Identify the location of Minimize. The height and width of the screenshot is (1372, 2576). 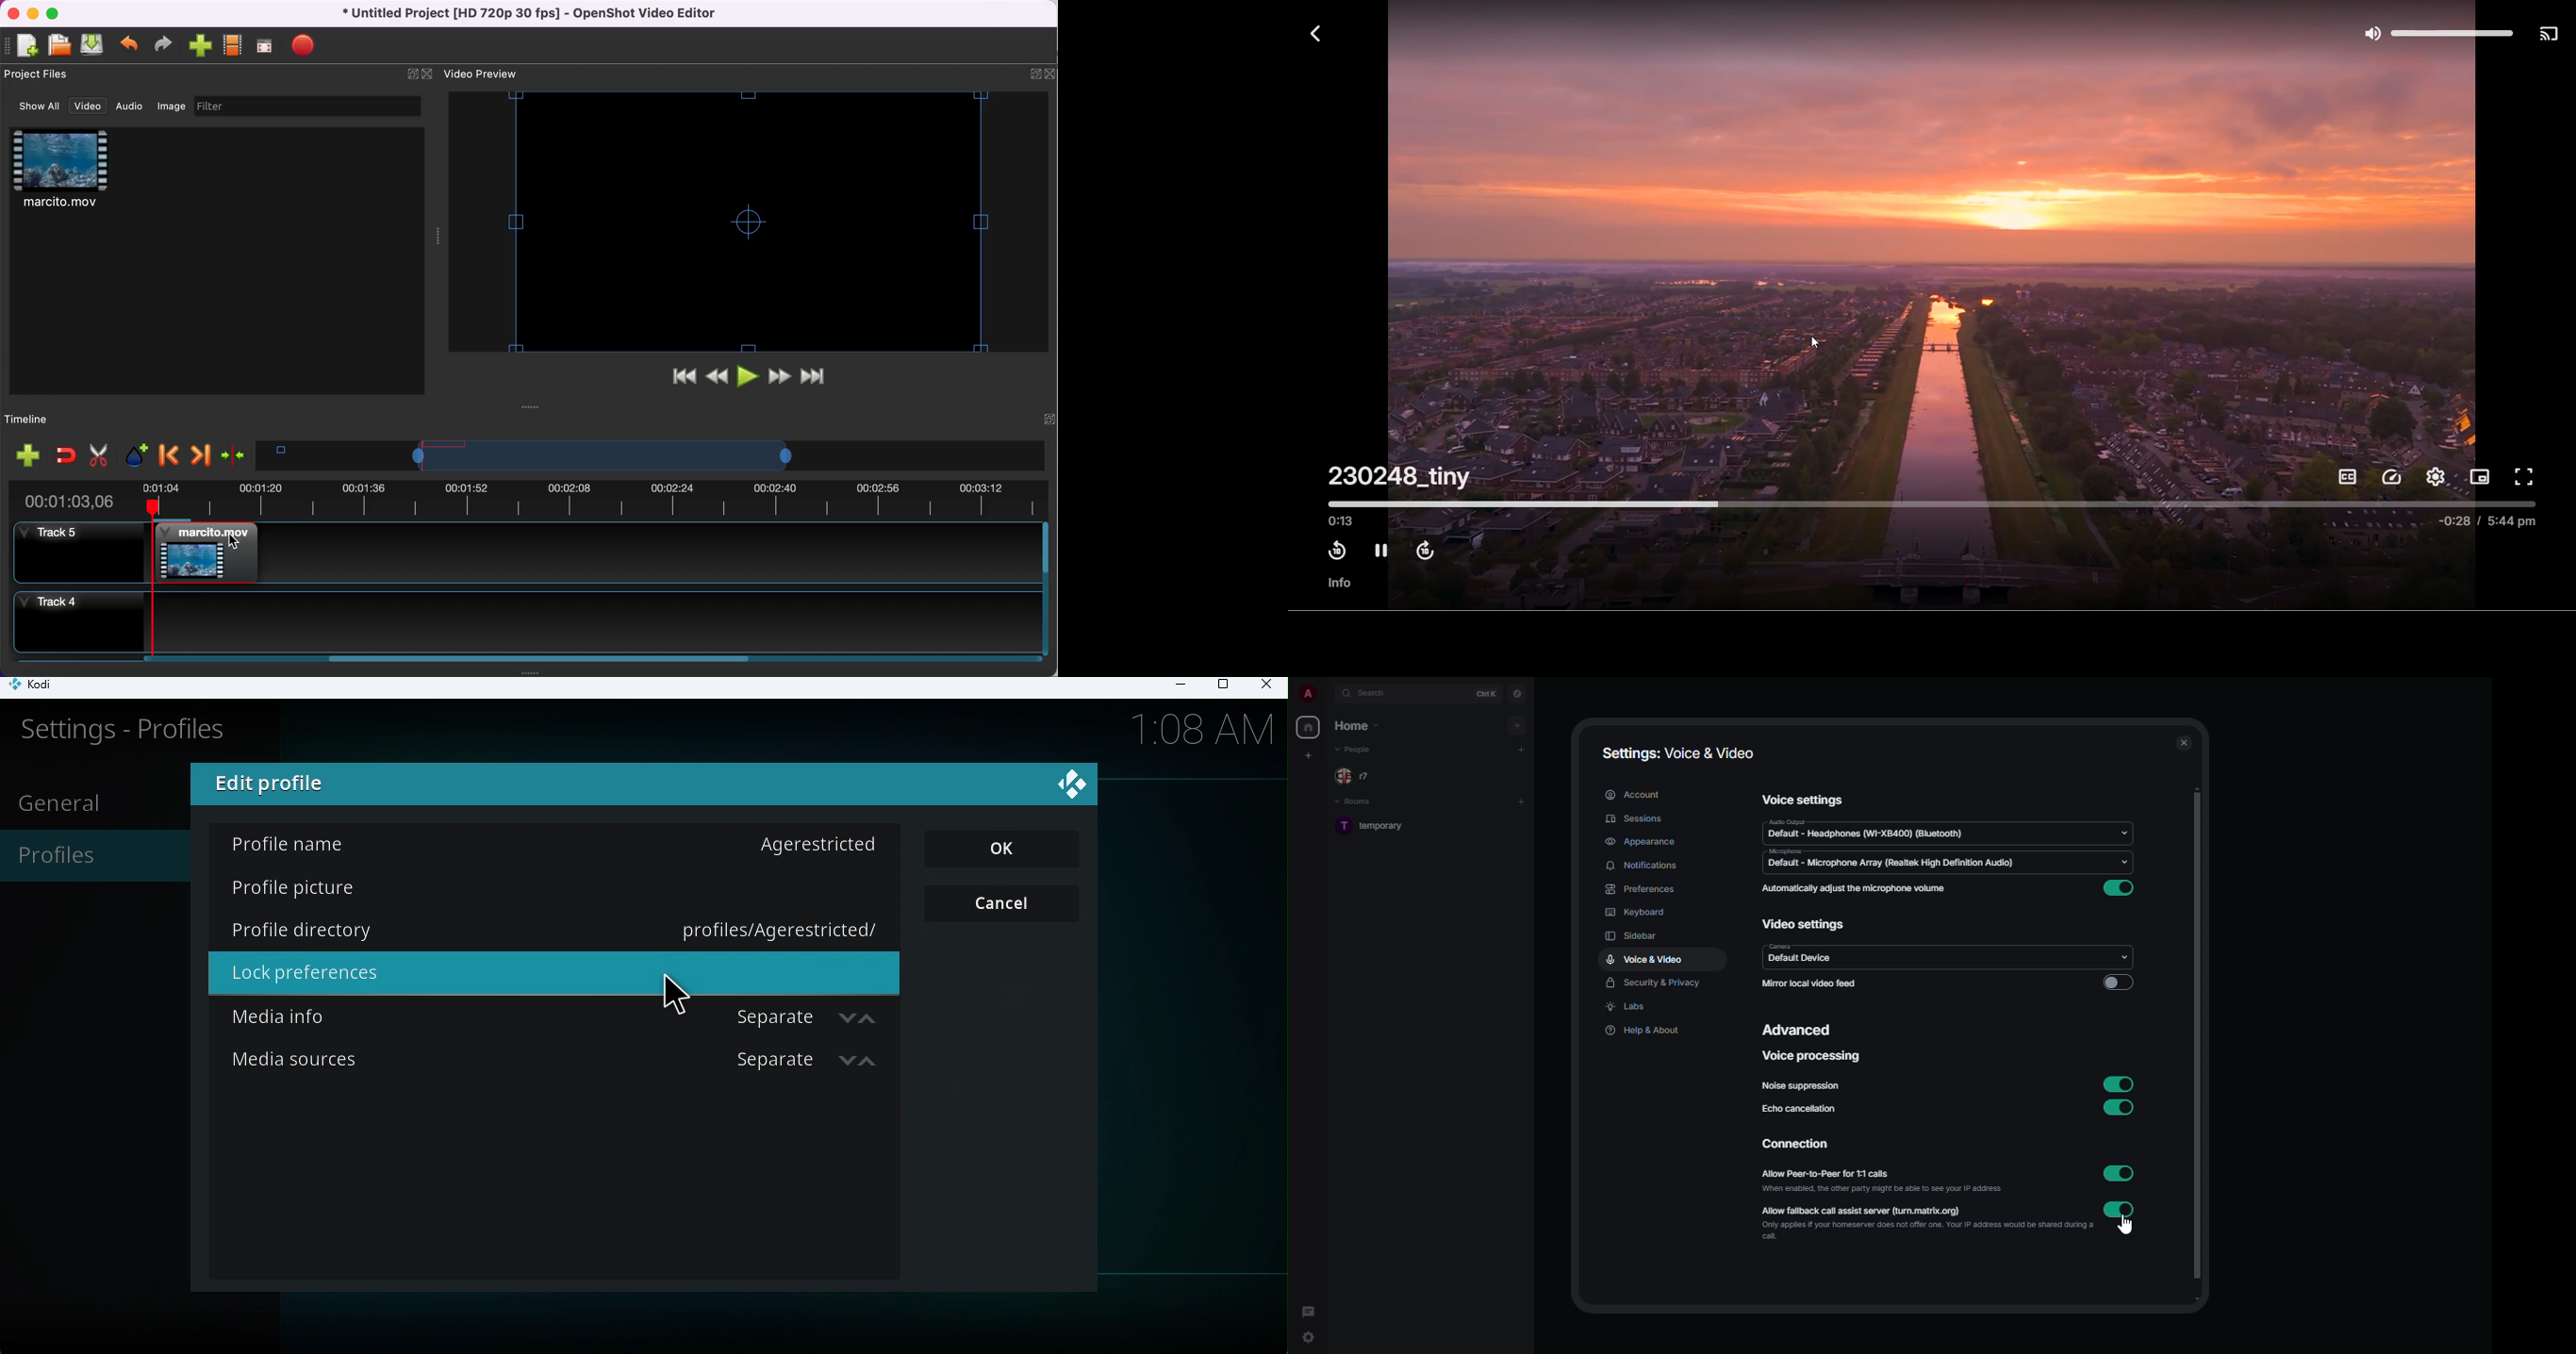
(1174, 687).